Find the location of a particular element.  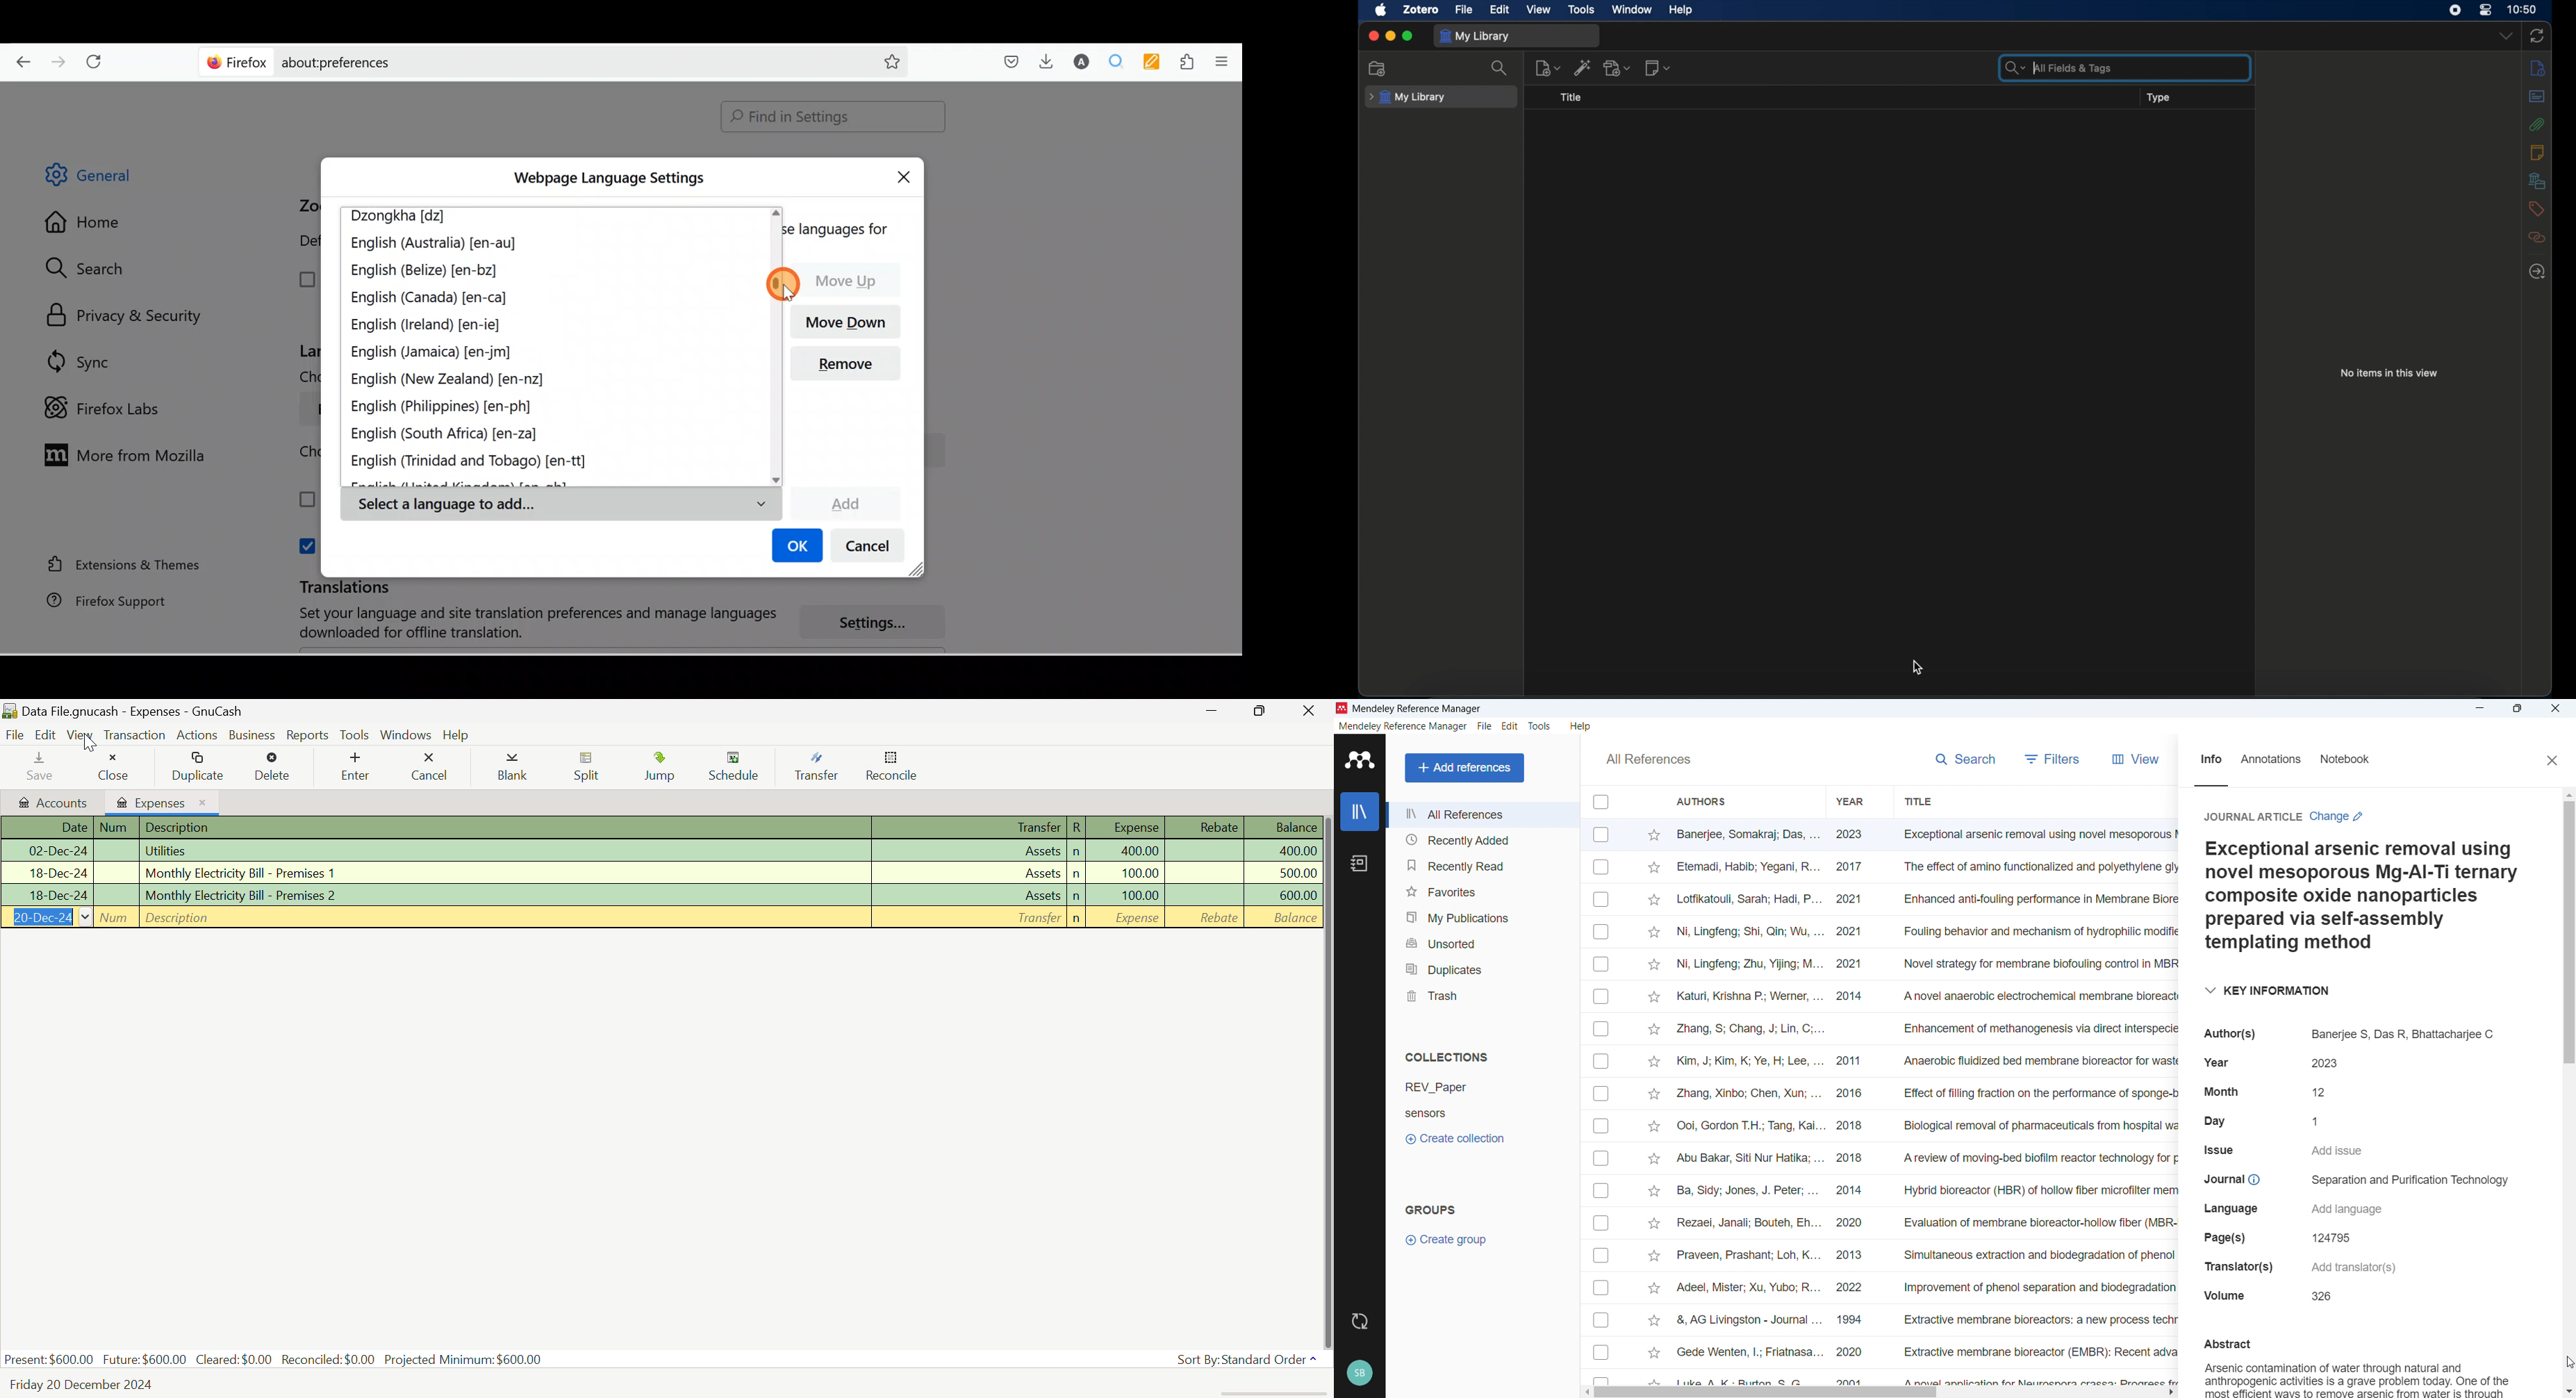

Downloads is located at coordinates (1043, 61).